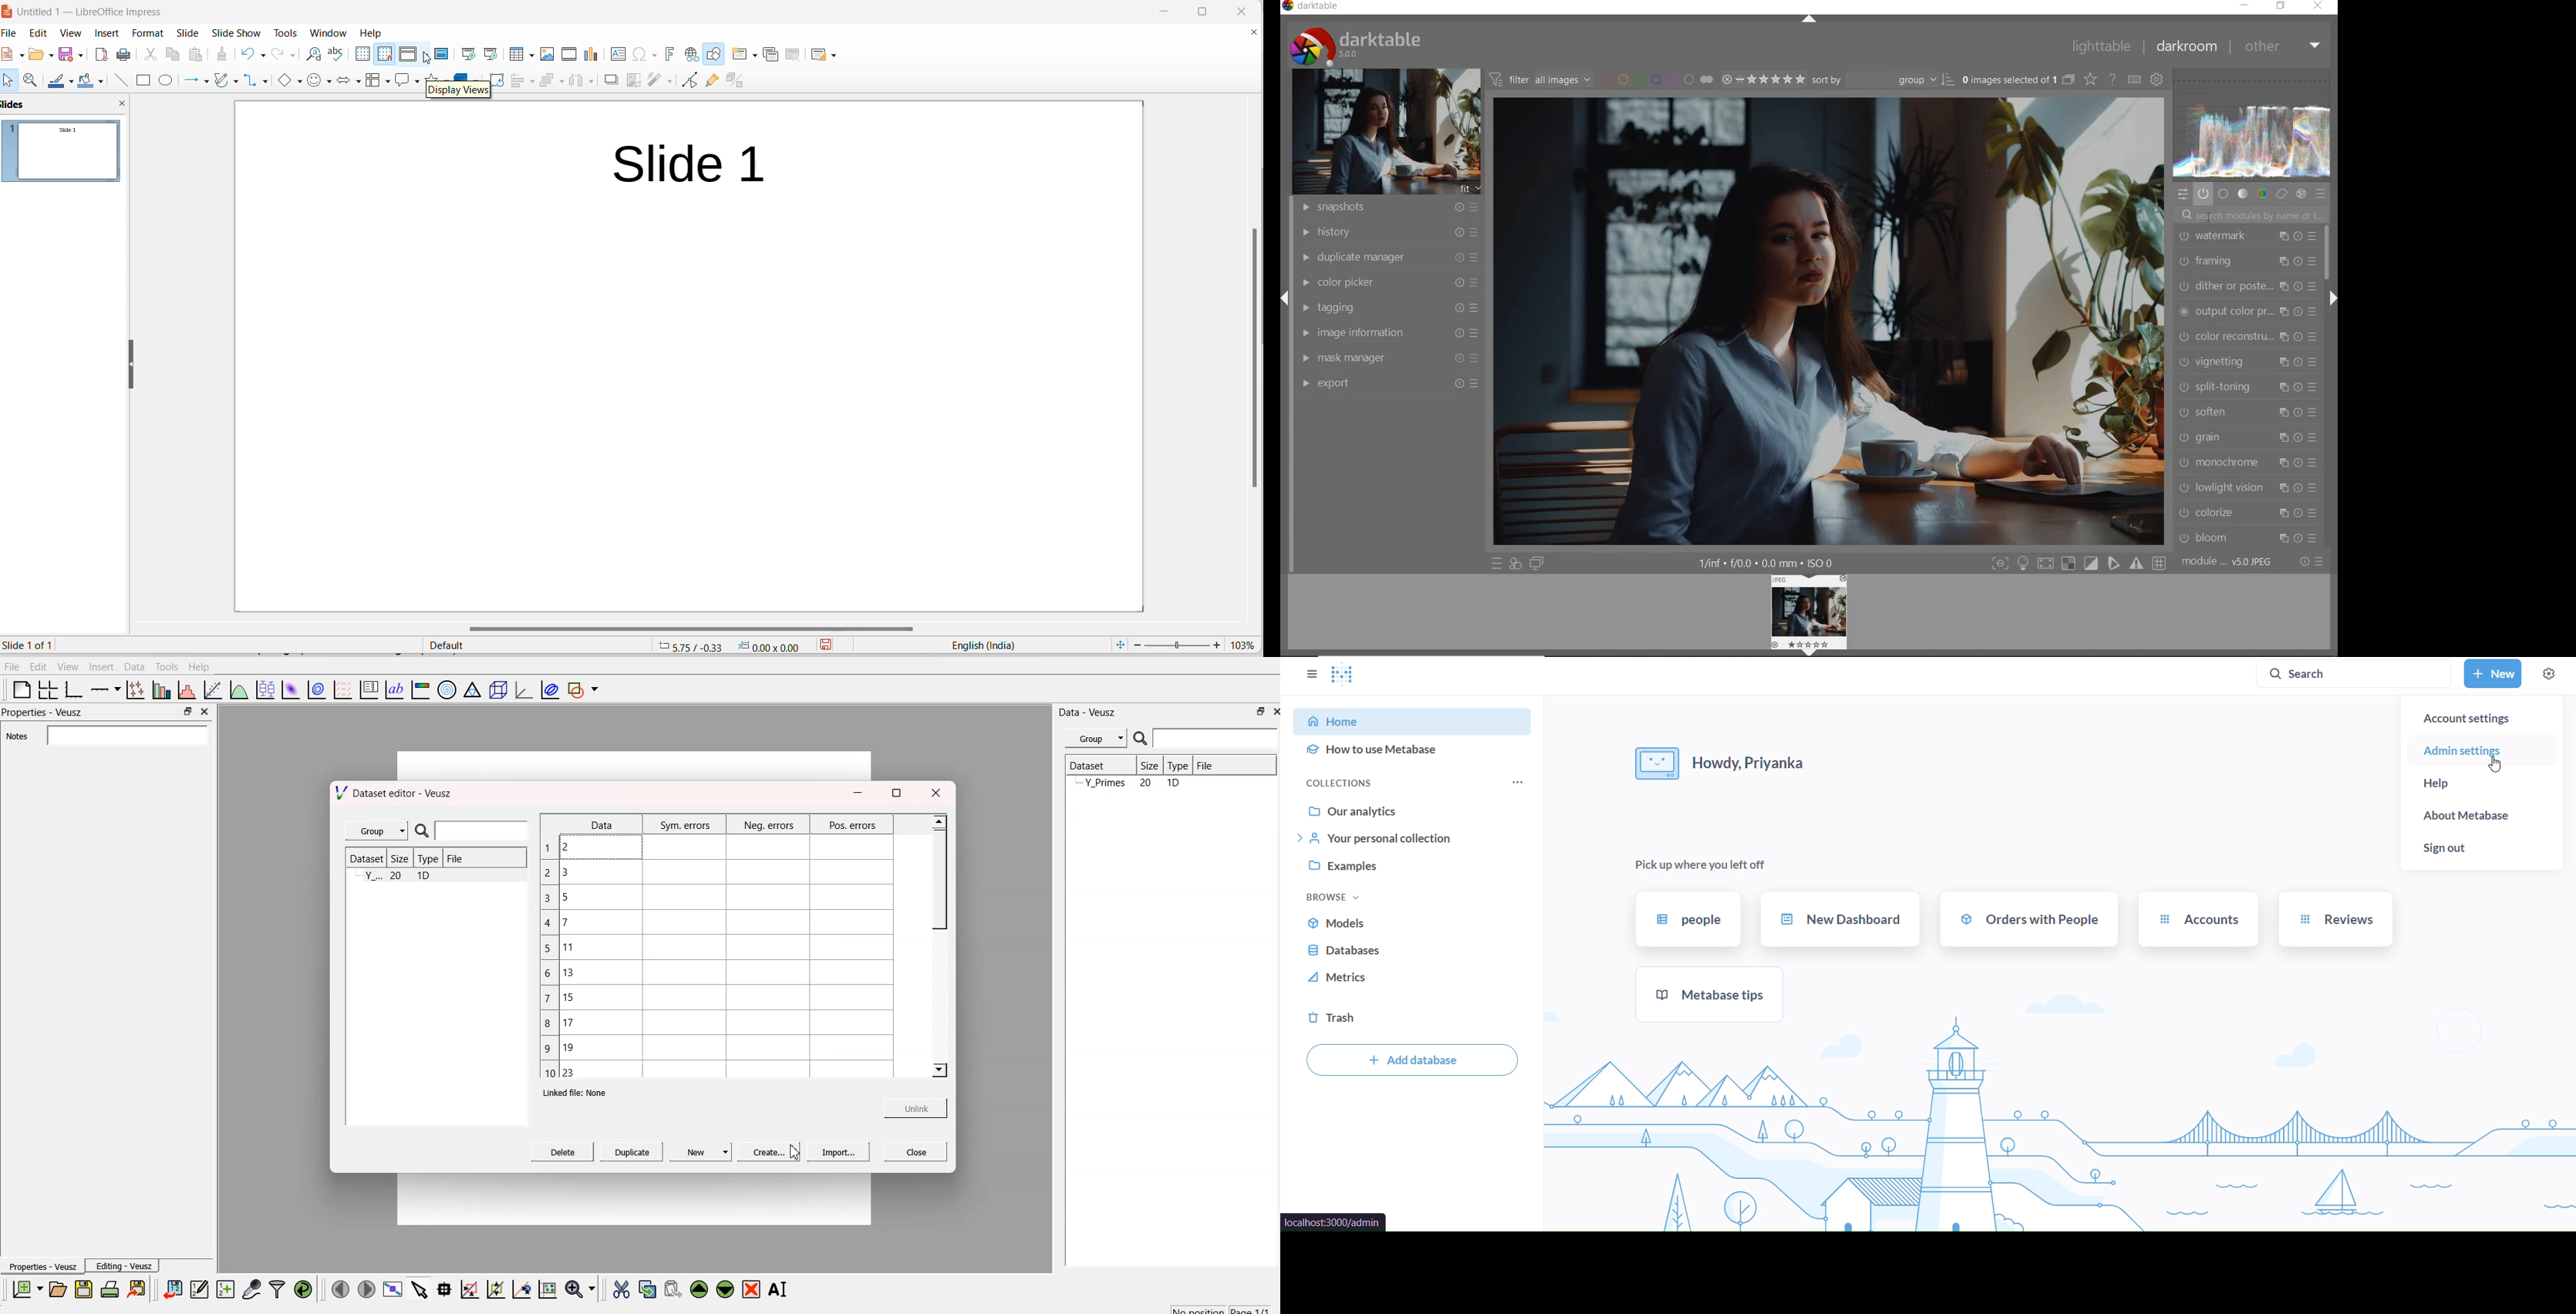 The height and width of the screenshot is (1316, 2576). I want to click on selected Image range rating, so click(1764, 79).